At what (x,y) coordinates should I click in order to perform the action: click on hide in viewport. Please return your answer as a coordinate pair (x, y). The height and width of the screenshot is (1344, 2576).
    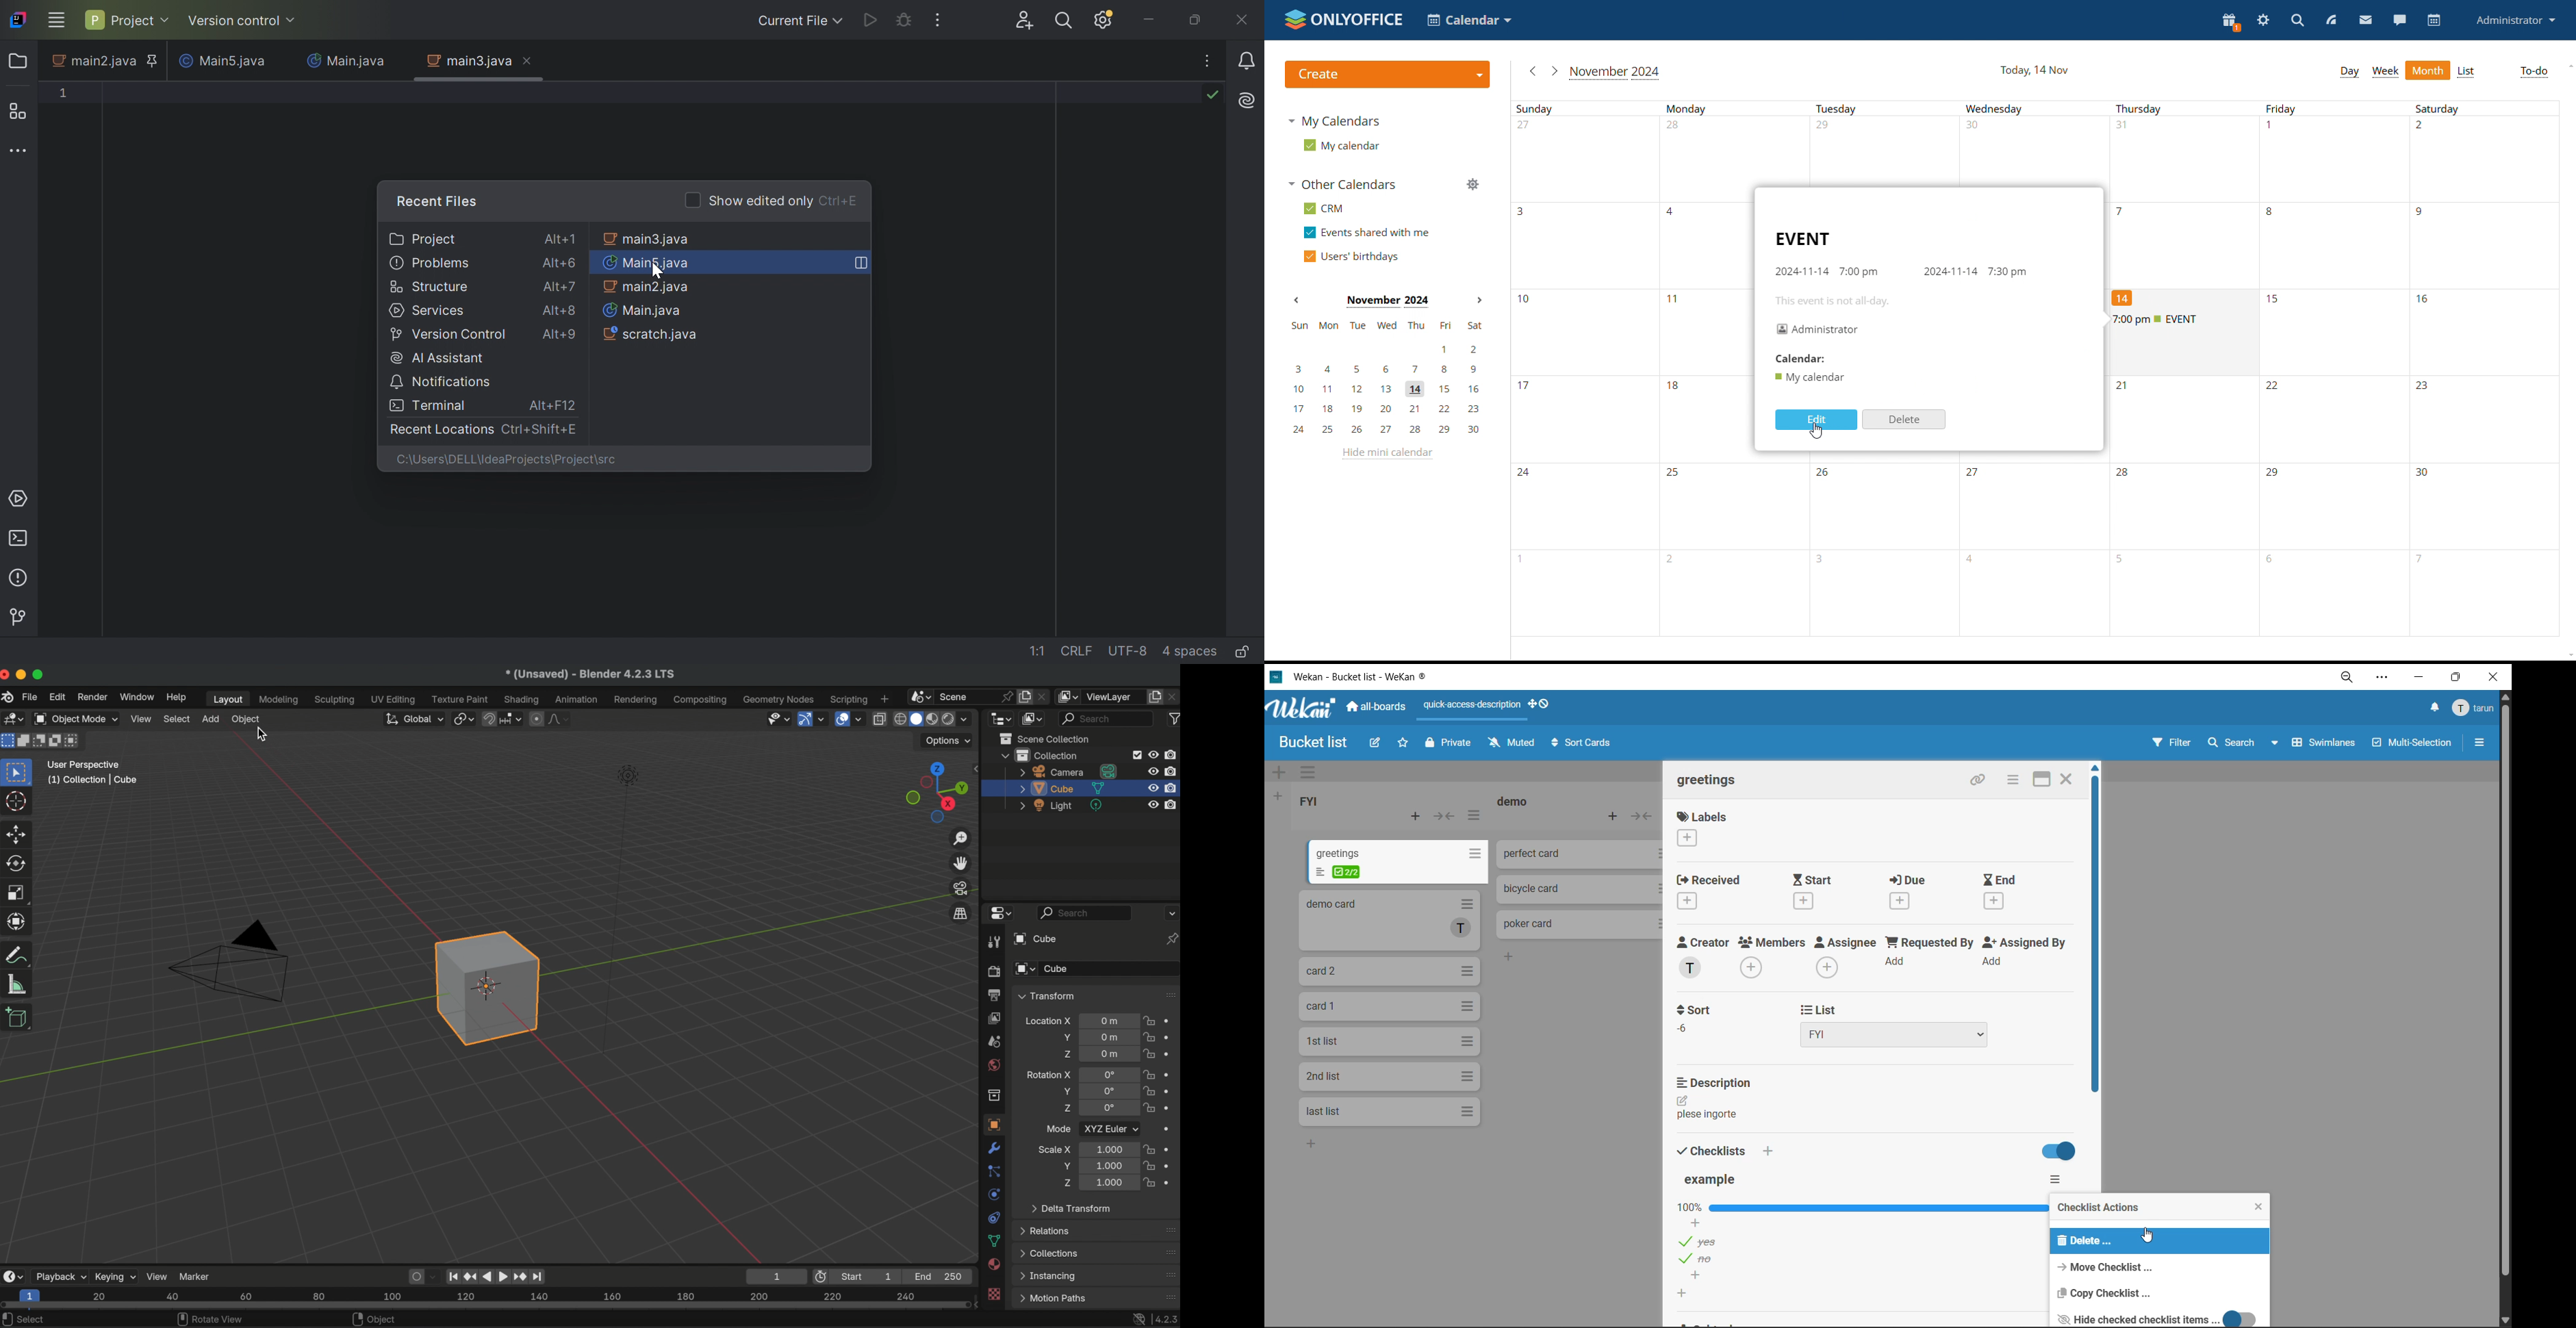
    Looking at the image, I should click on (1153, 770).